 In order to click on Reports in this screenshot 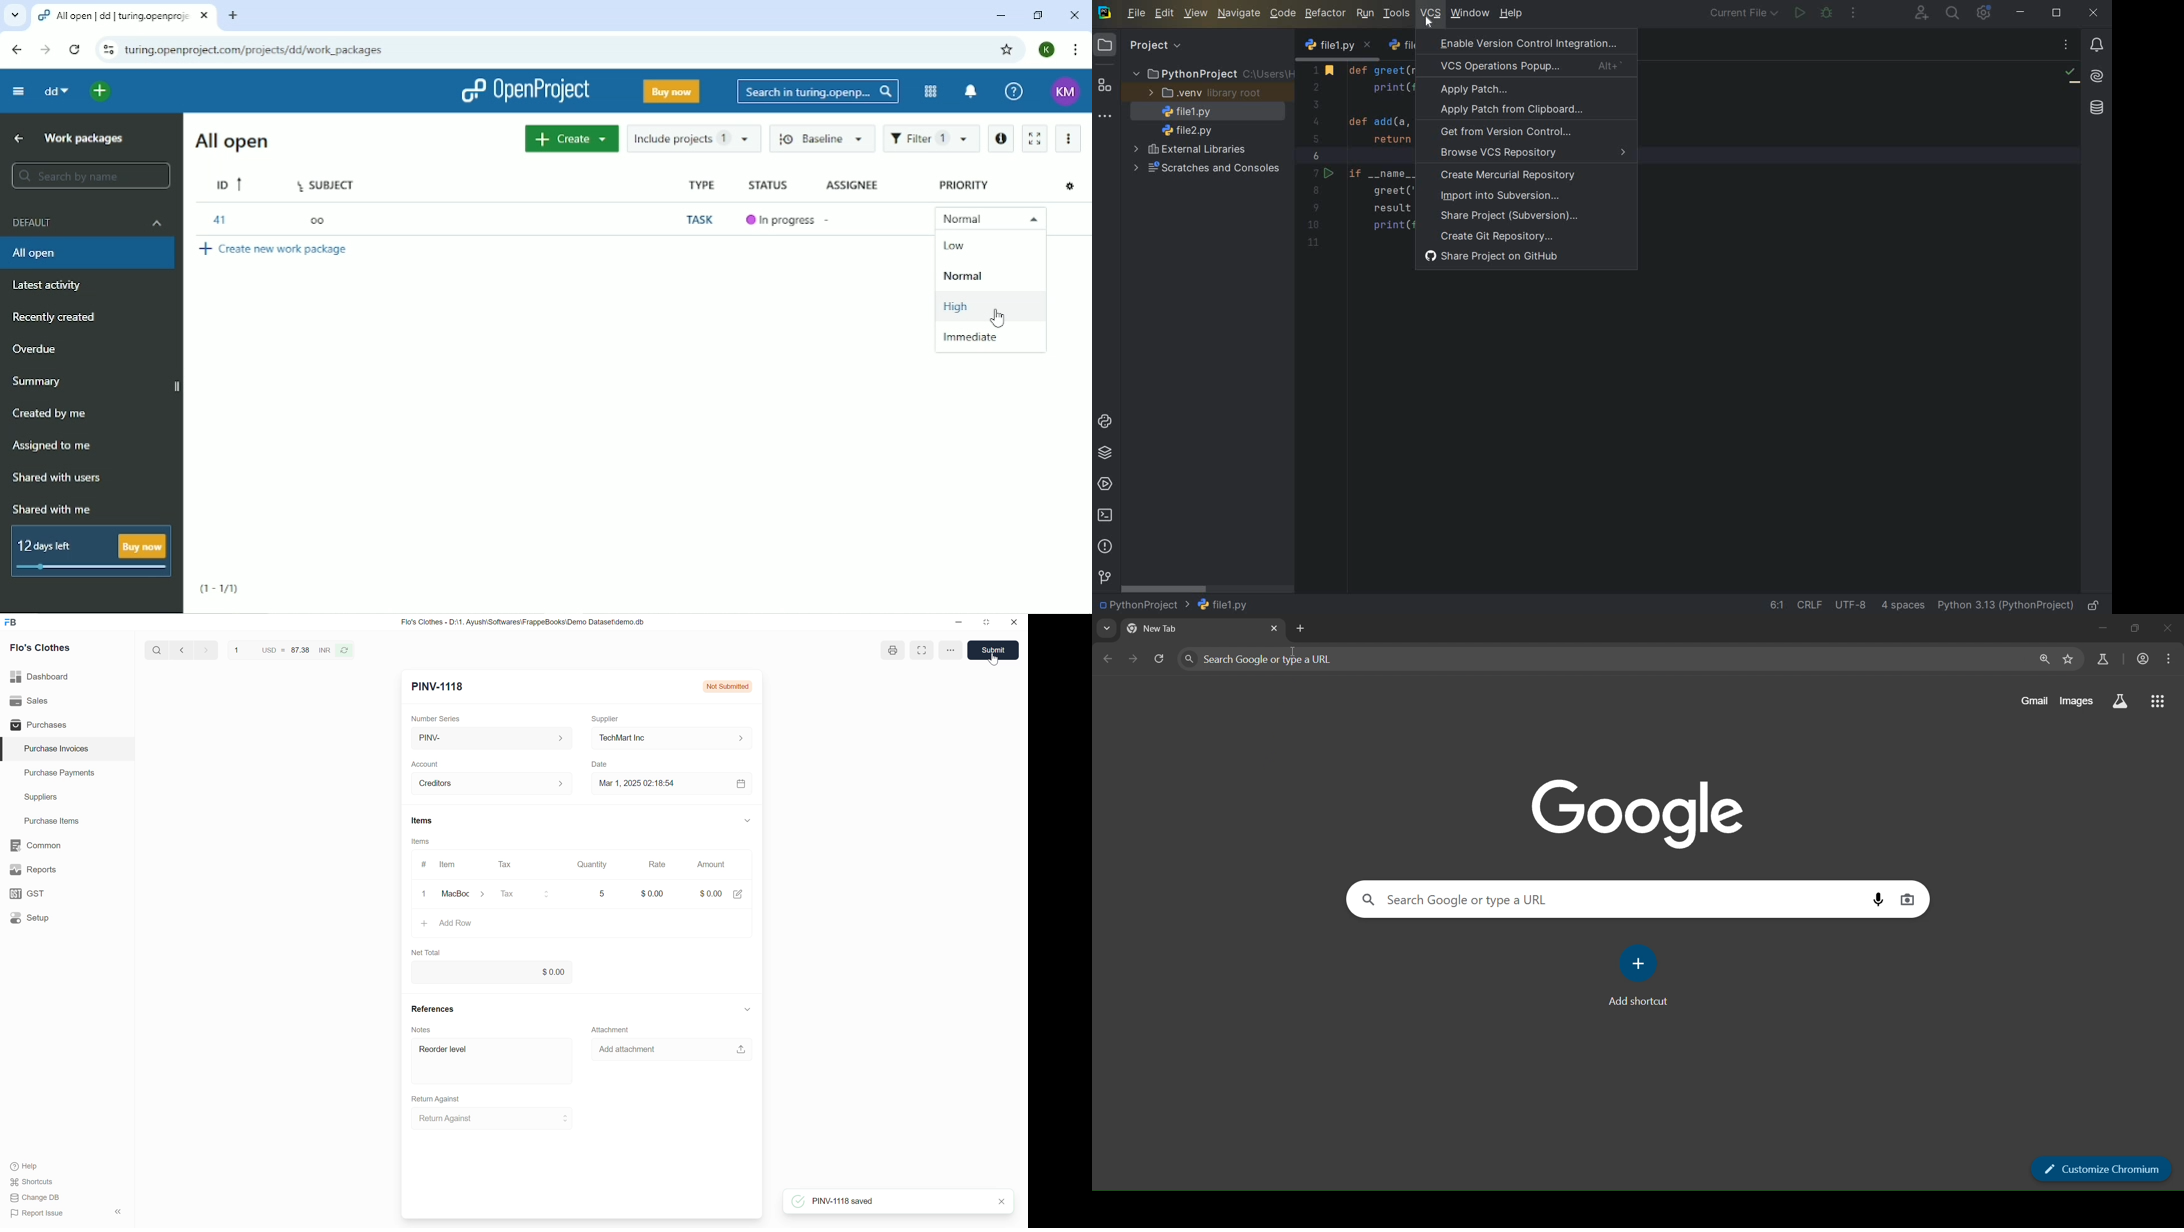, I will do `click(67, 870)`.